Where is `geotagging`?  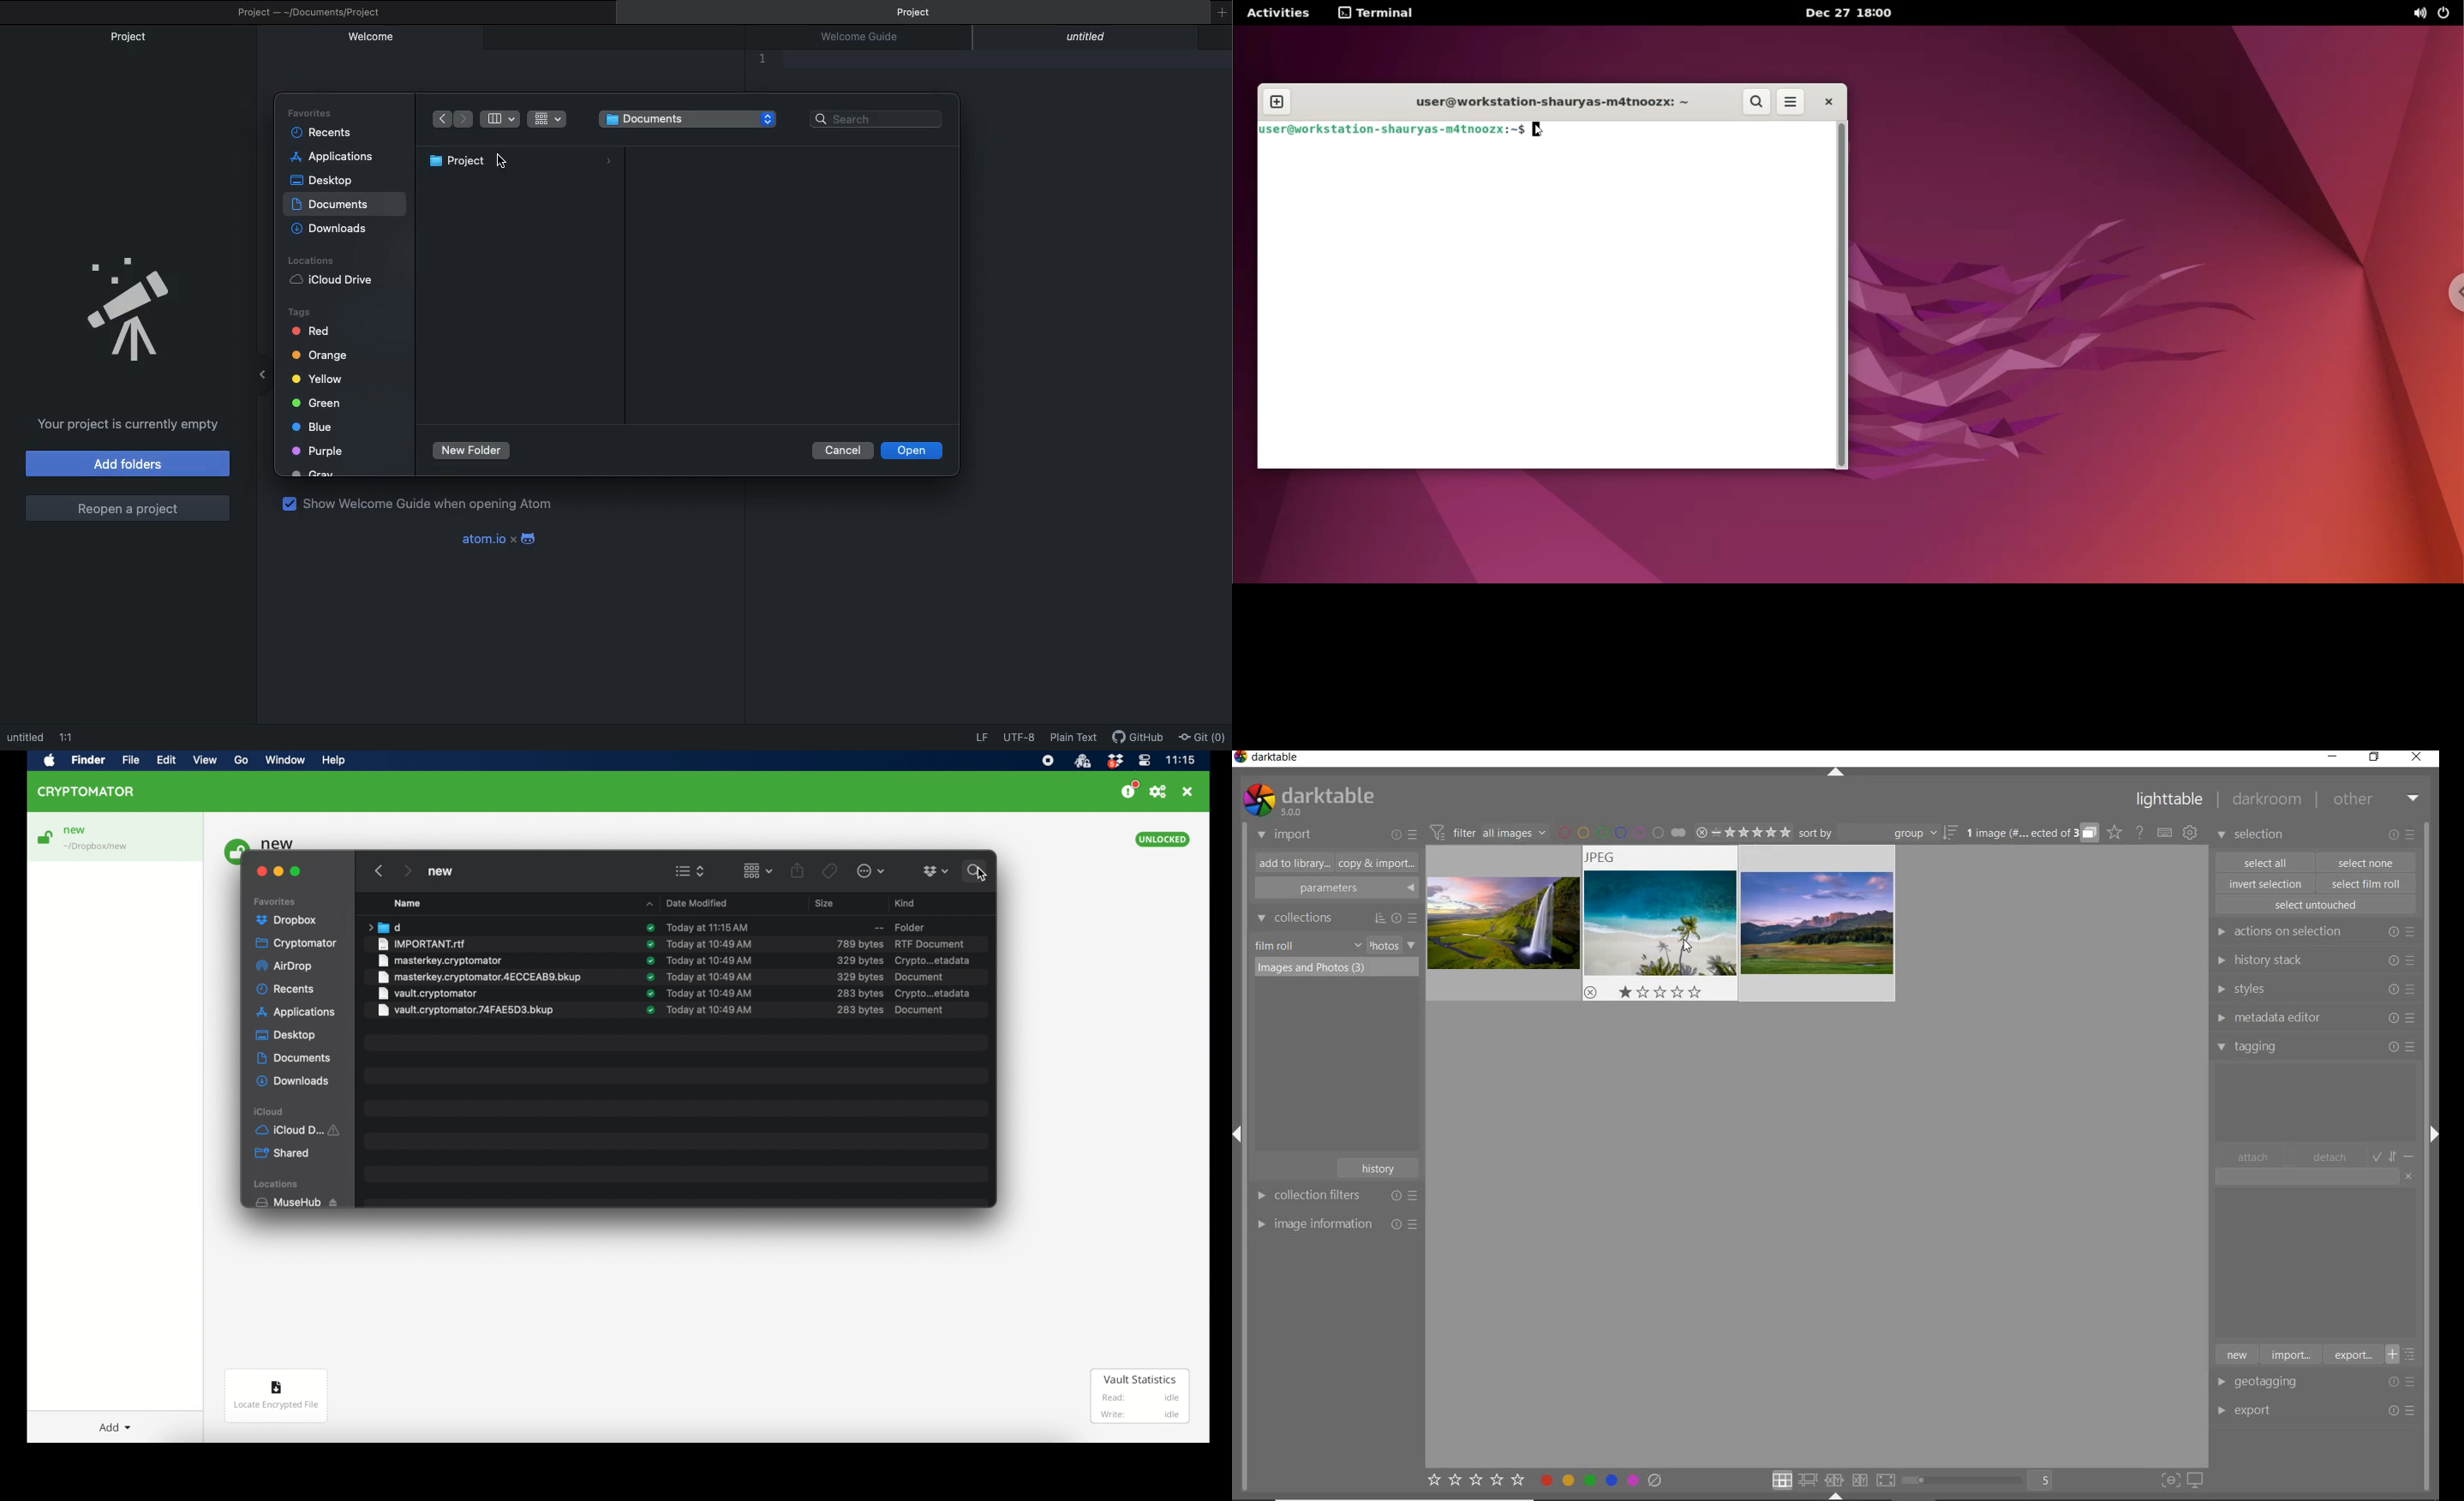 geotagging is located at coordinates (2271, 1383).